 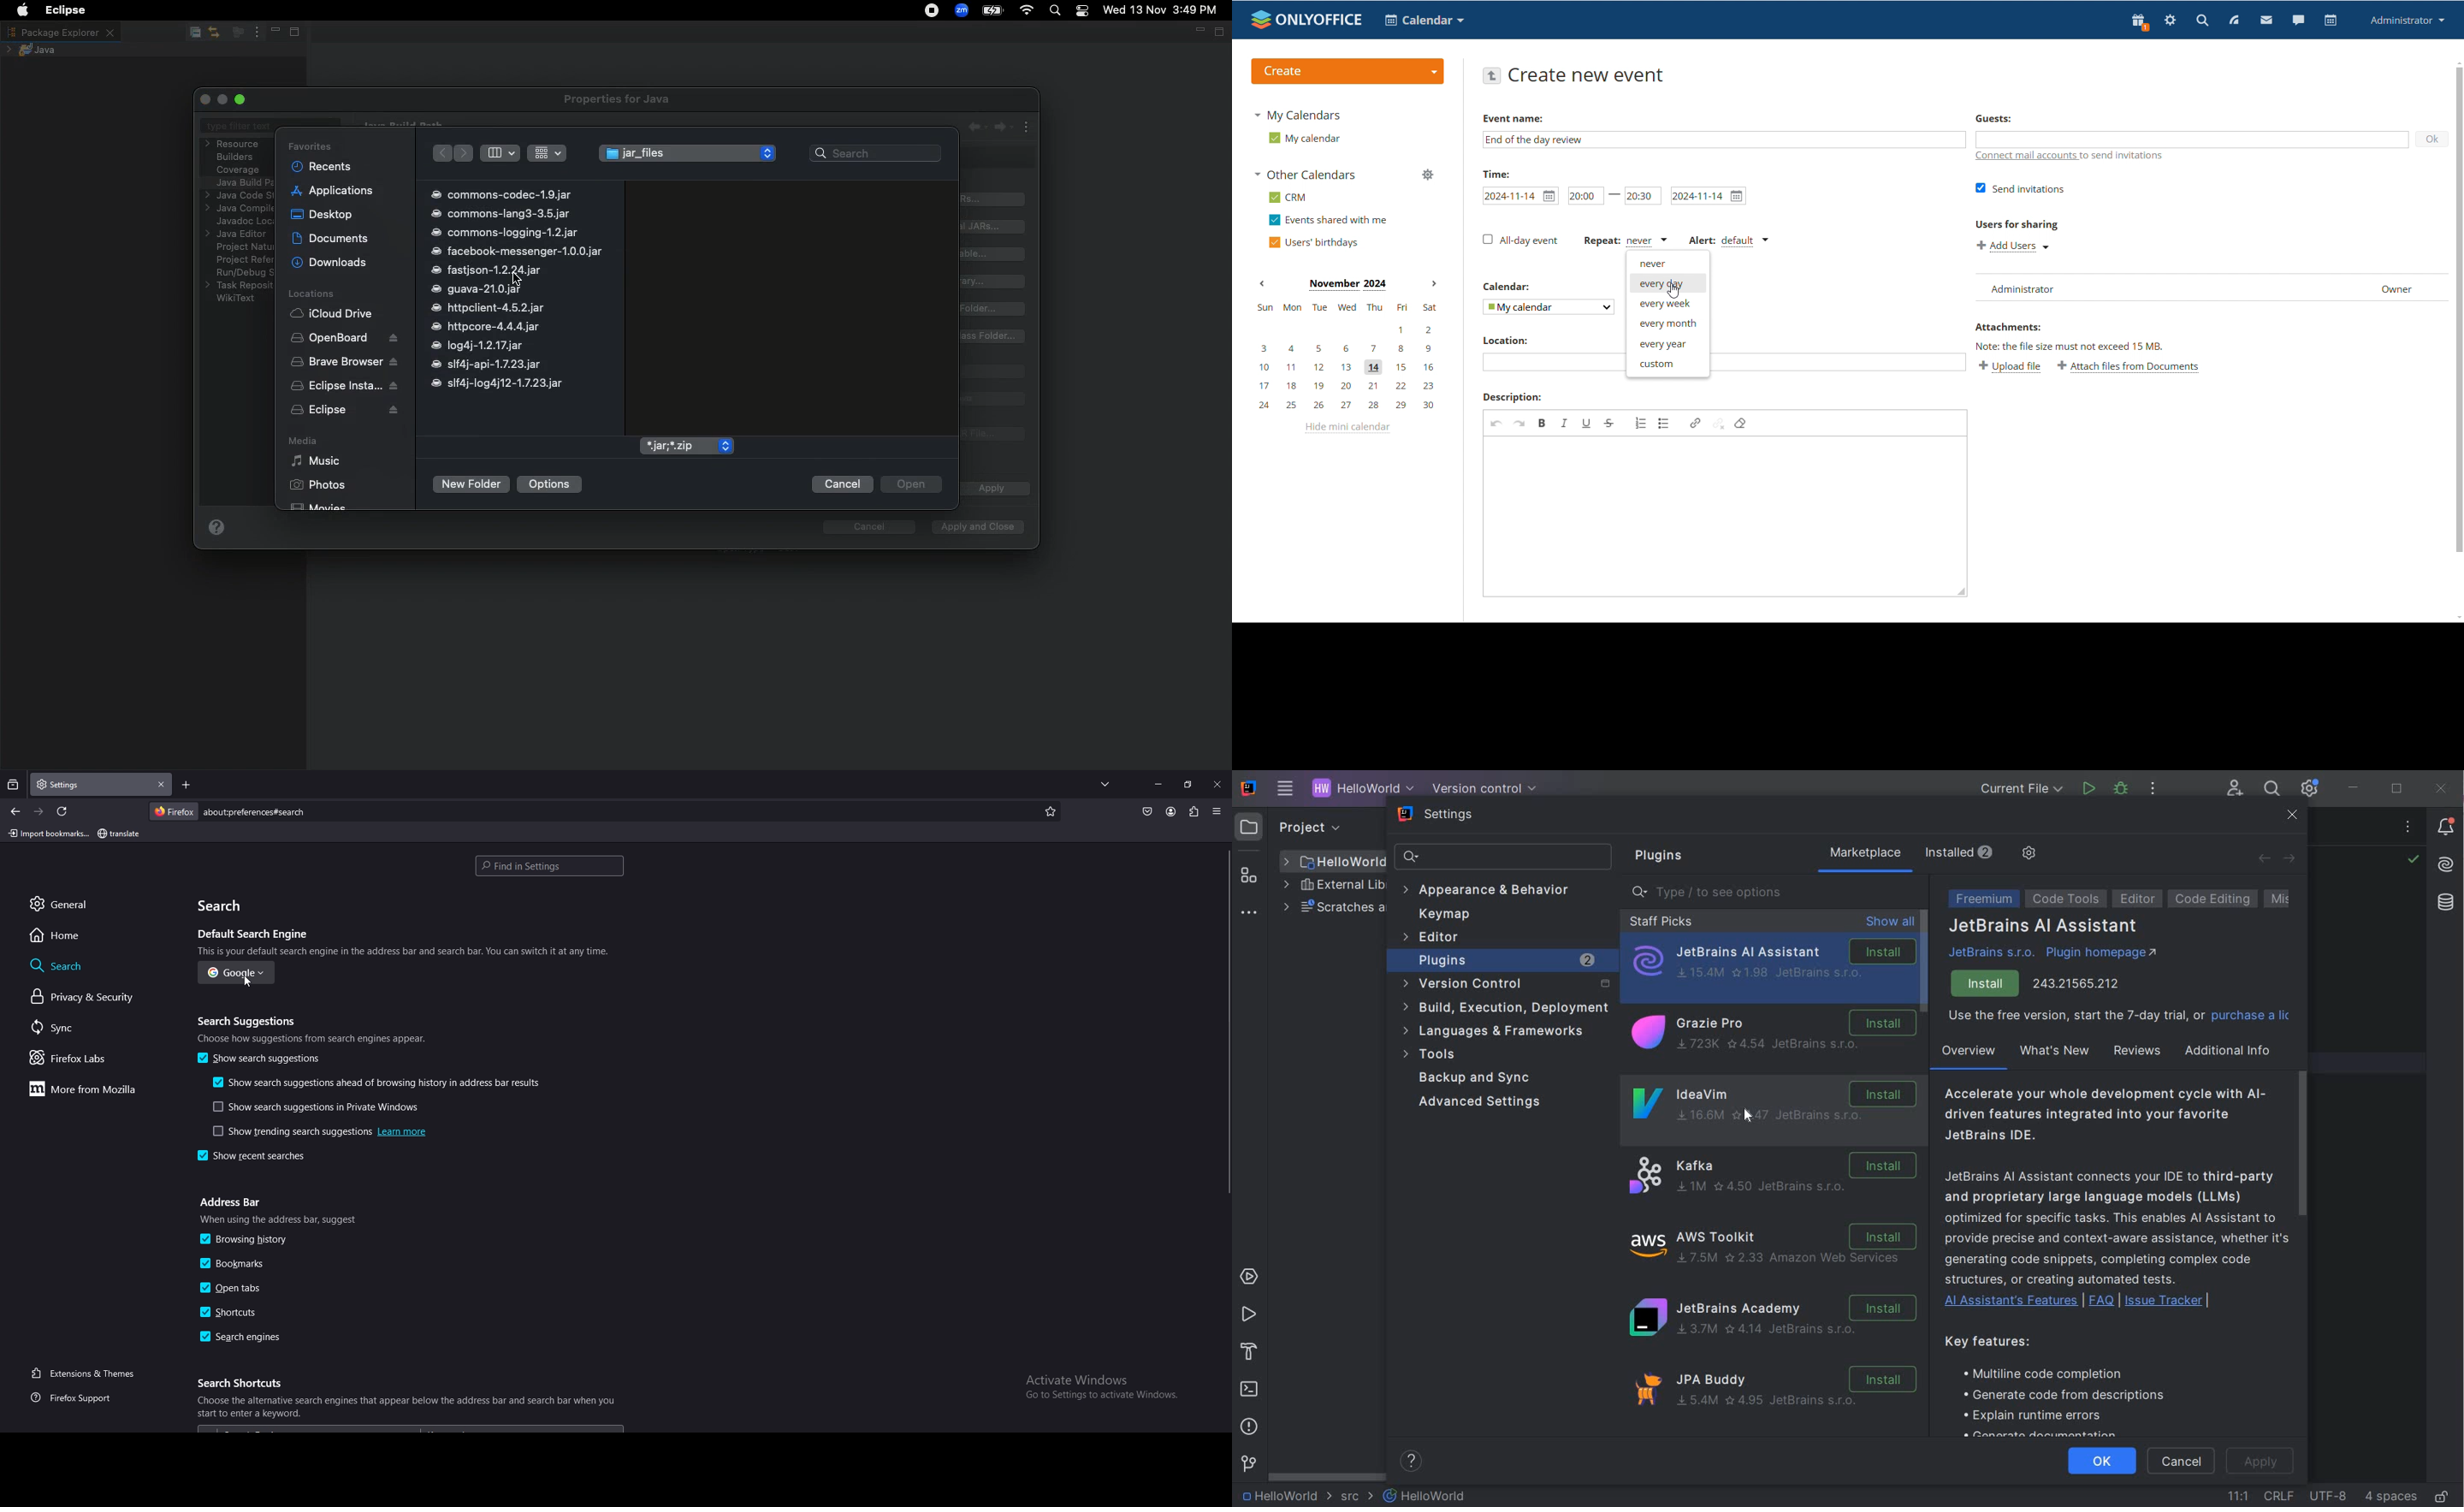 I want to click on cursor, so click(x=249, y=981).